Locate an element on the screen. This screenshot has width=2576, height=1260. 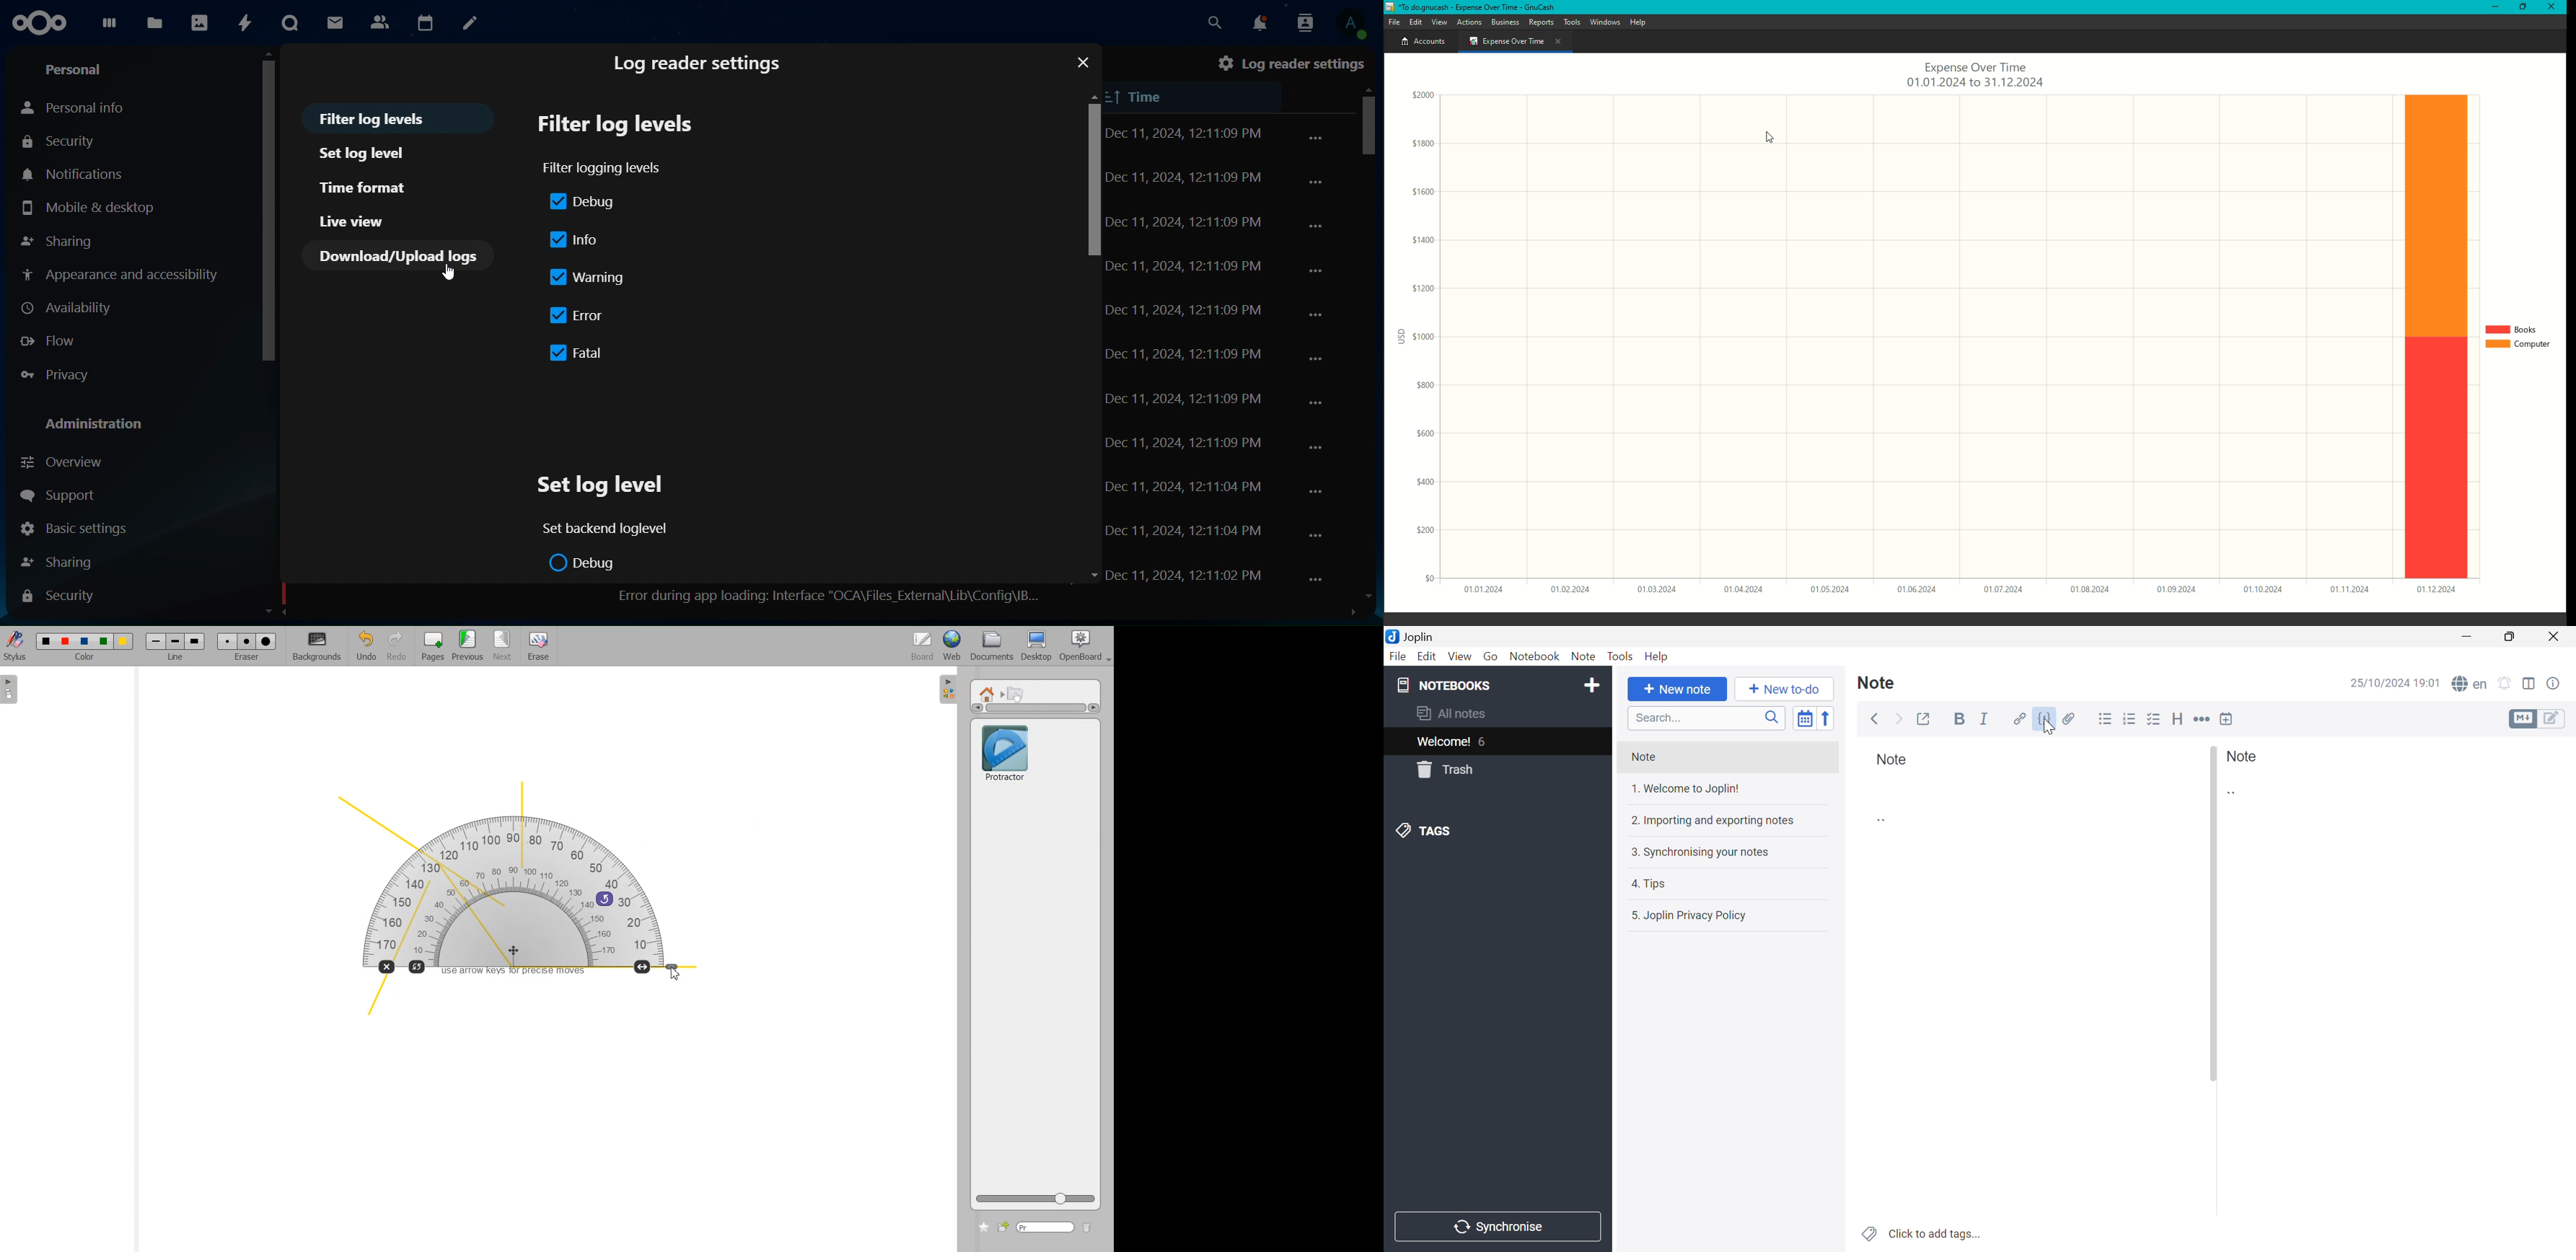
live view is located at coordinates (352, 221).